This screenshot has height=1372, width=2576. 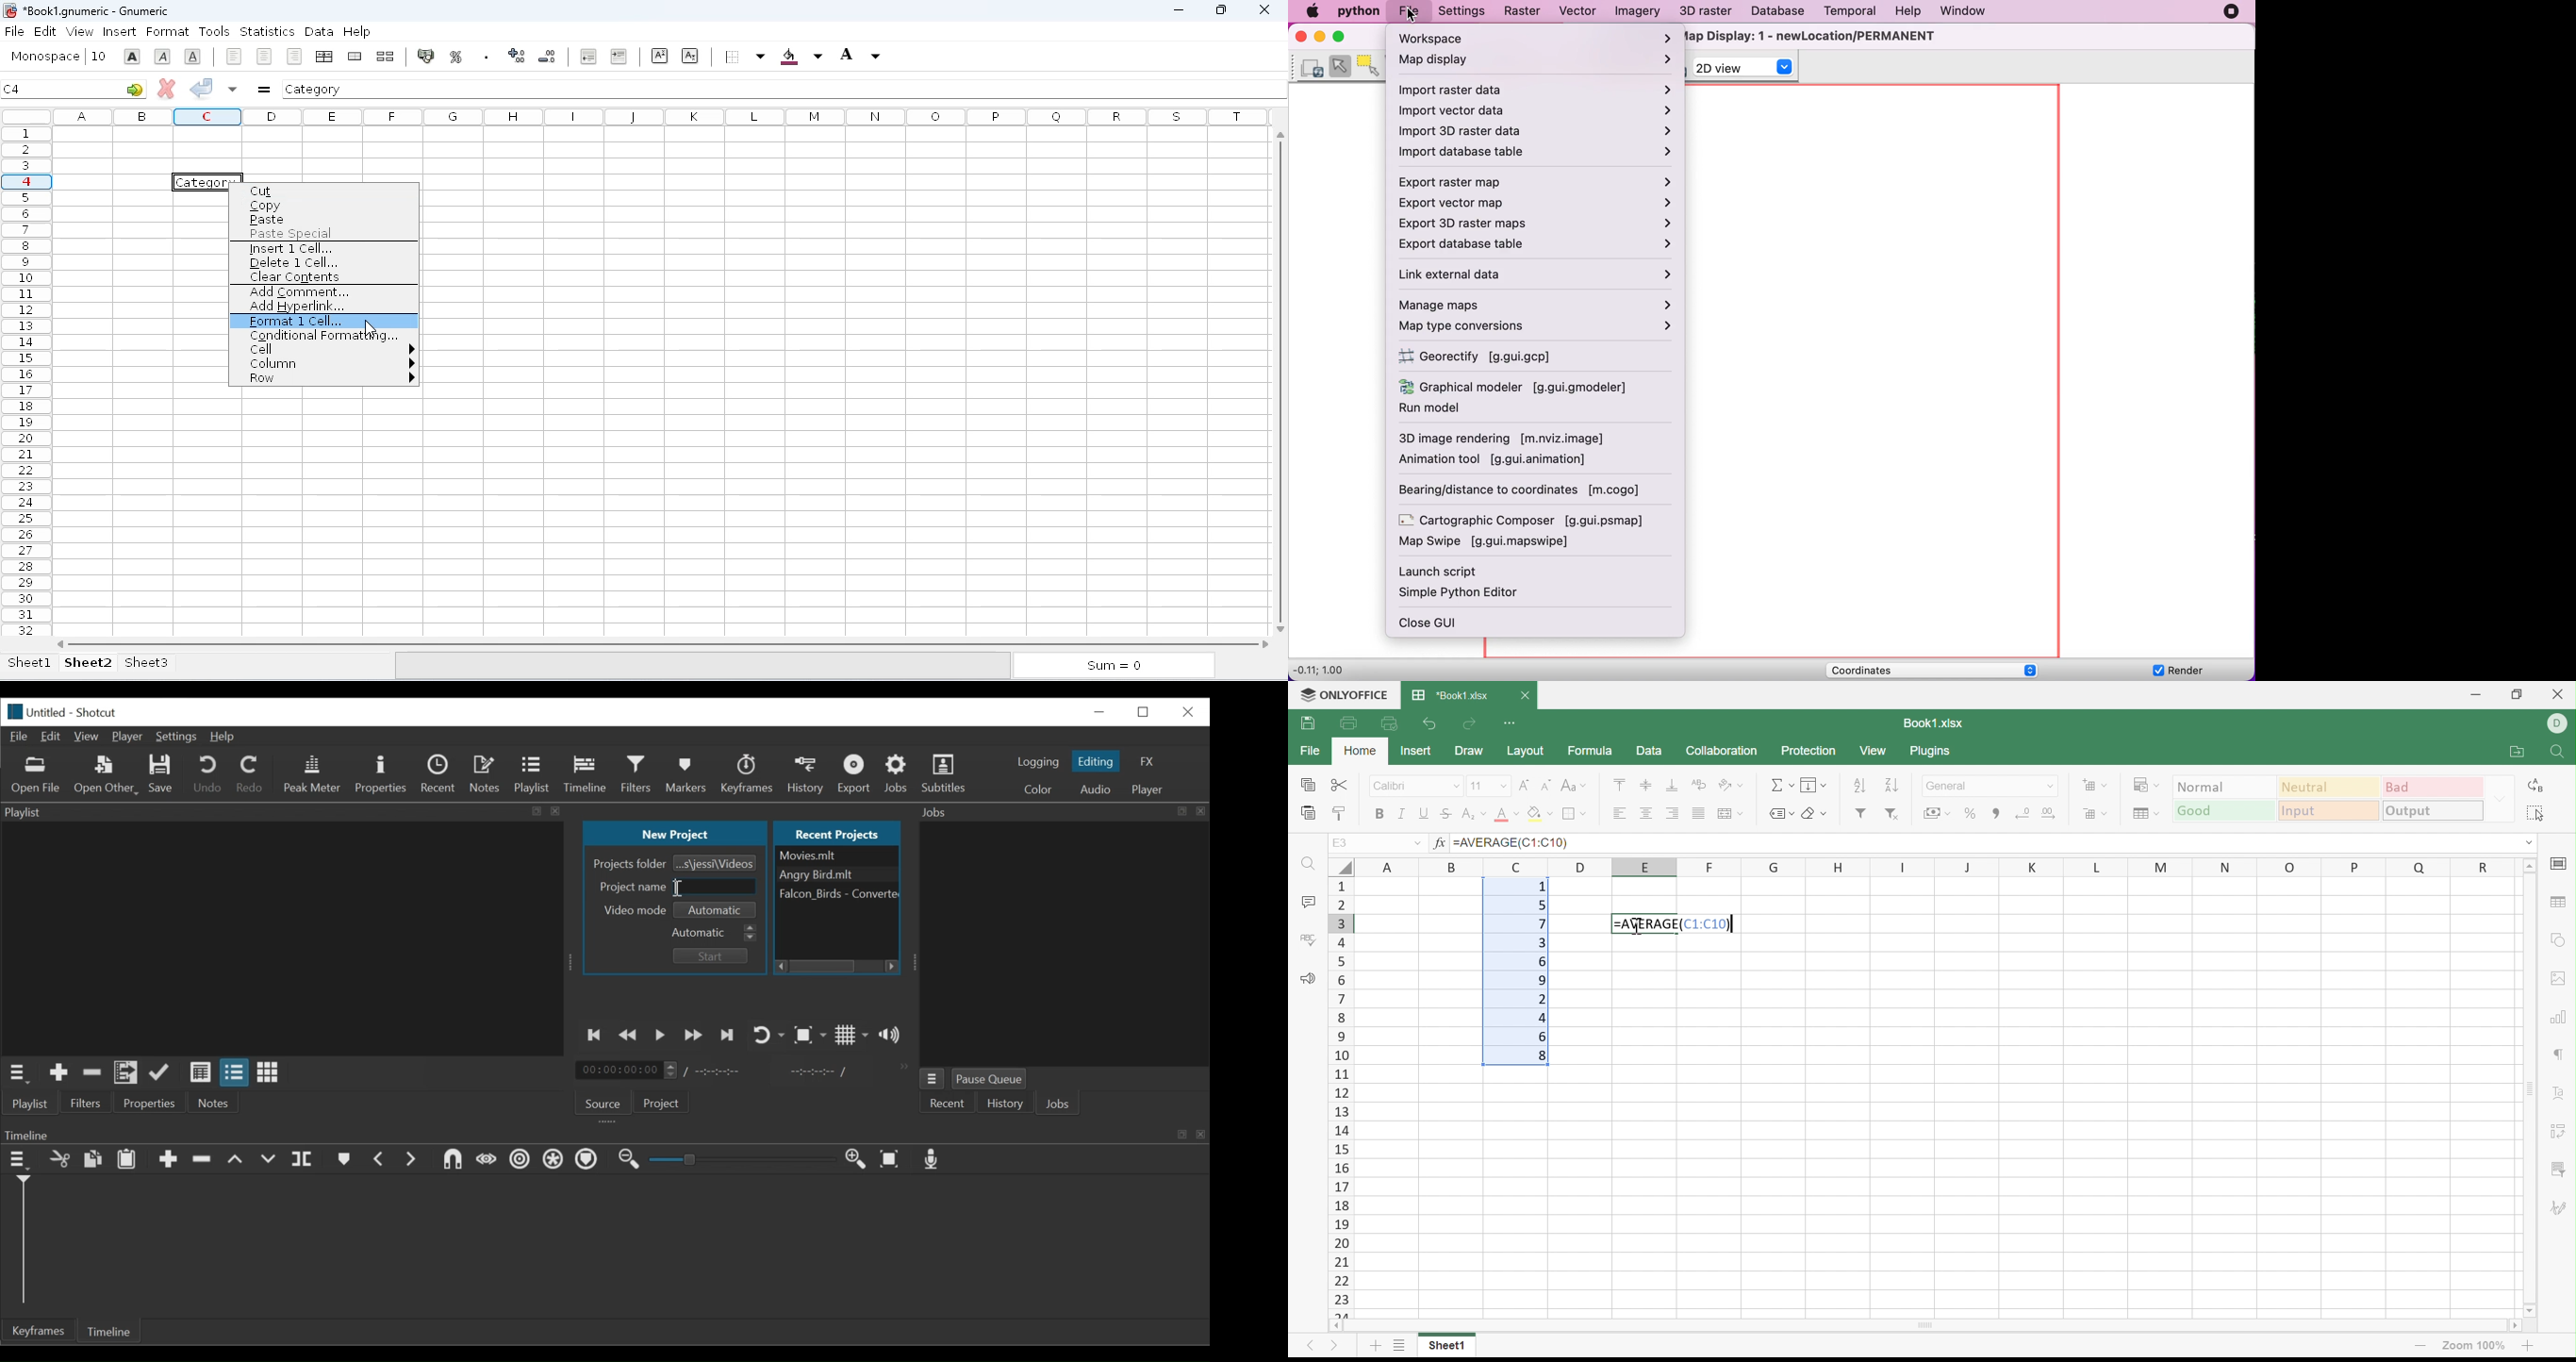 What do you see at coordinates (1391, 787) in the screenshot?
I see `Calibri` at bounding box center [1391, 787].